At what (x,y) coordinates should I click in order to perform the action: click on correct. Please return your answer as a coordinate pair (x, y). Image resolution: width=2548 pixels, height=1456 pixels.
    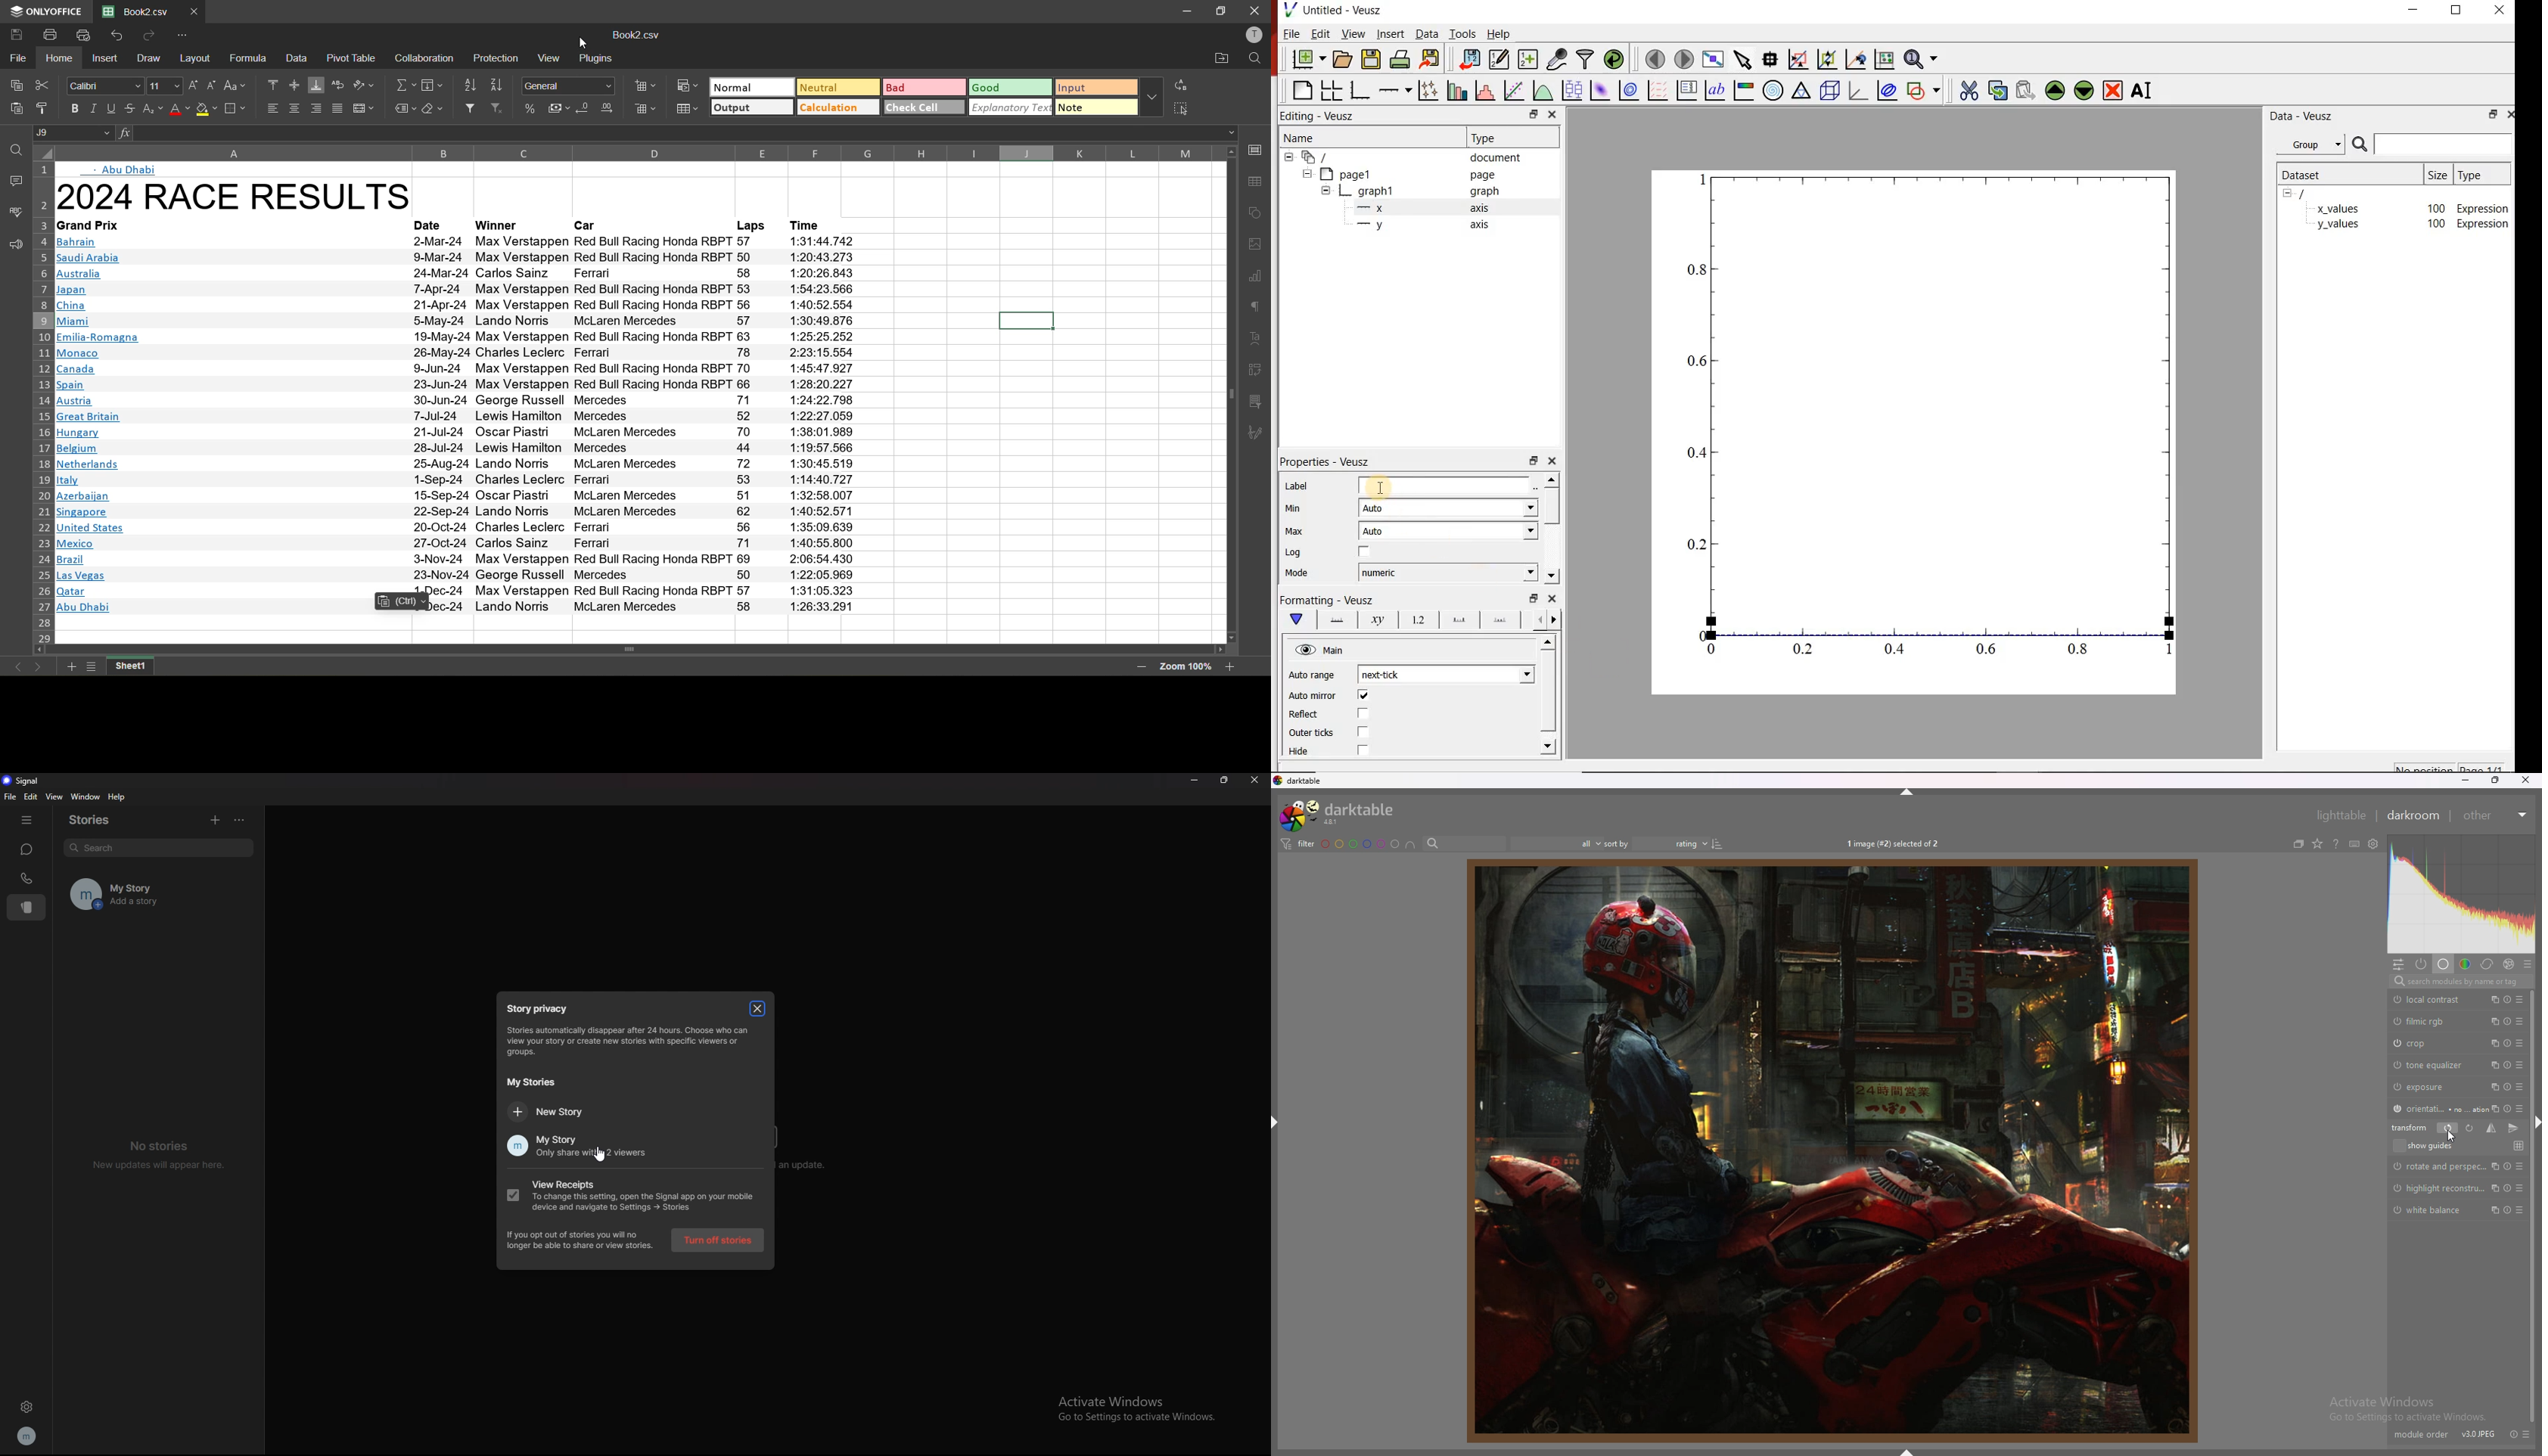
    Looking at the image, I should click on (2487, 965).